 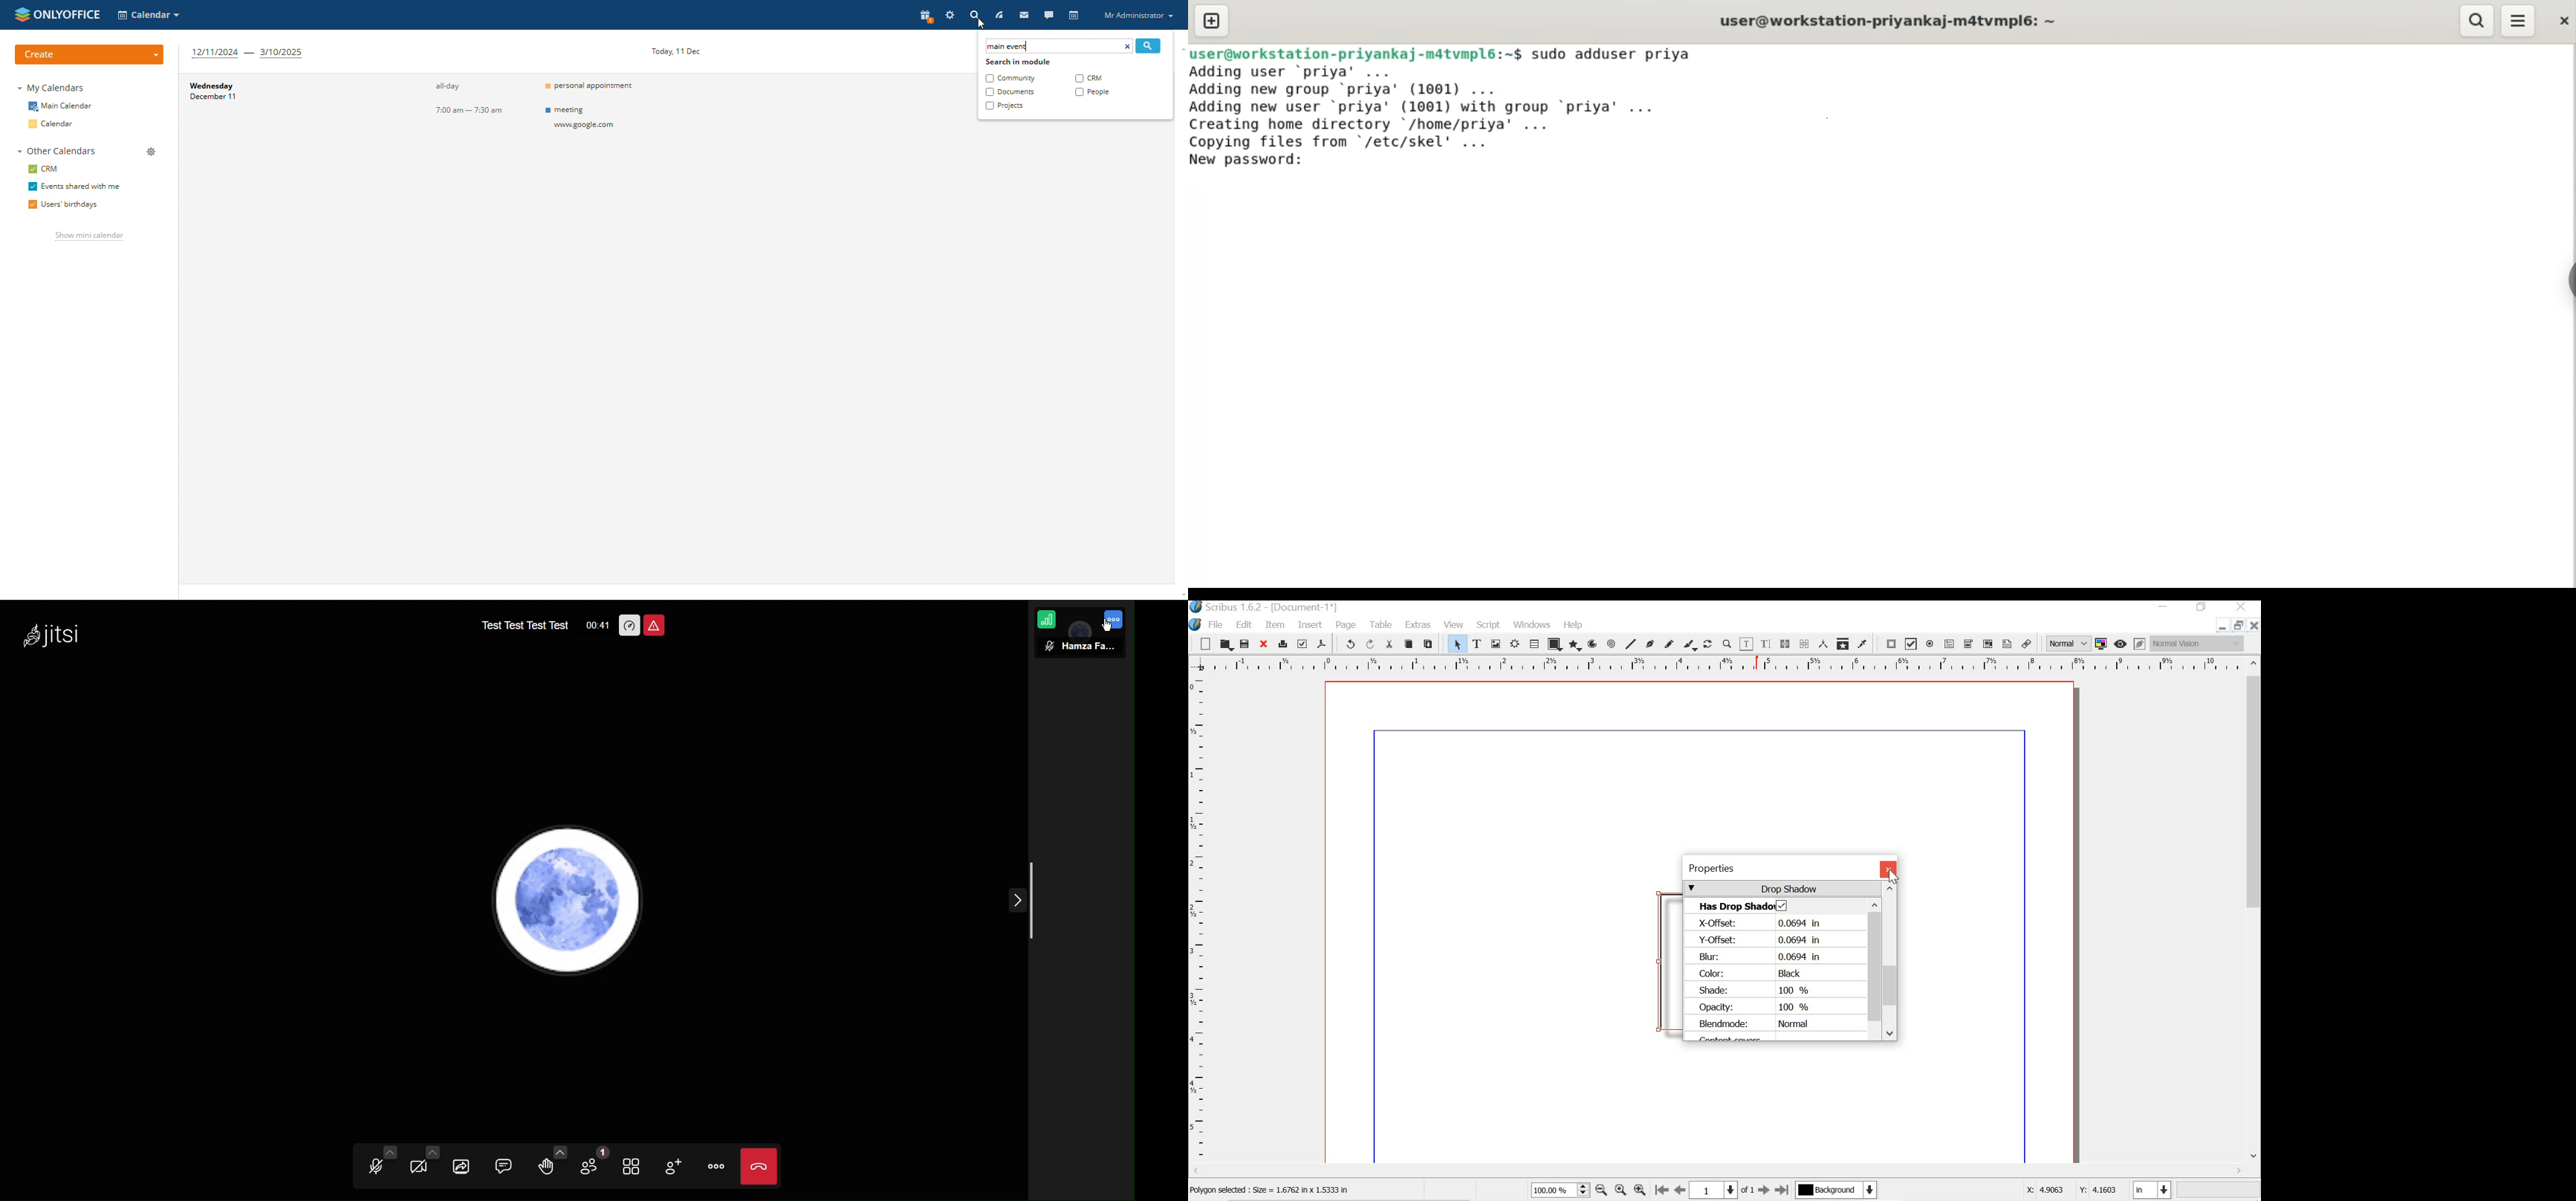 I want to click on 100.00%, so click(x=1549, y=1192).